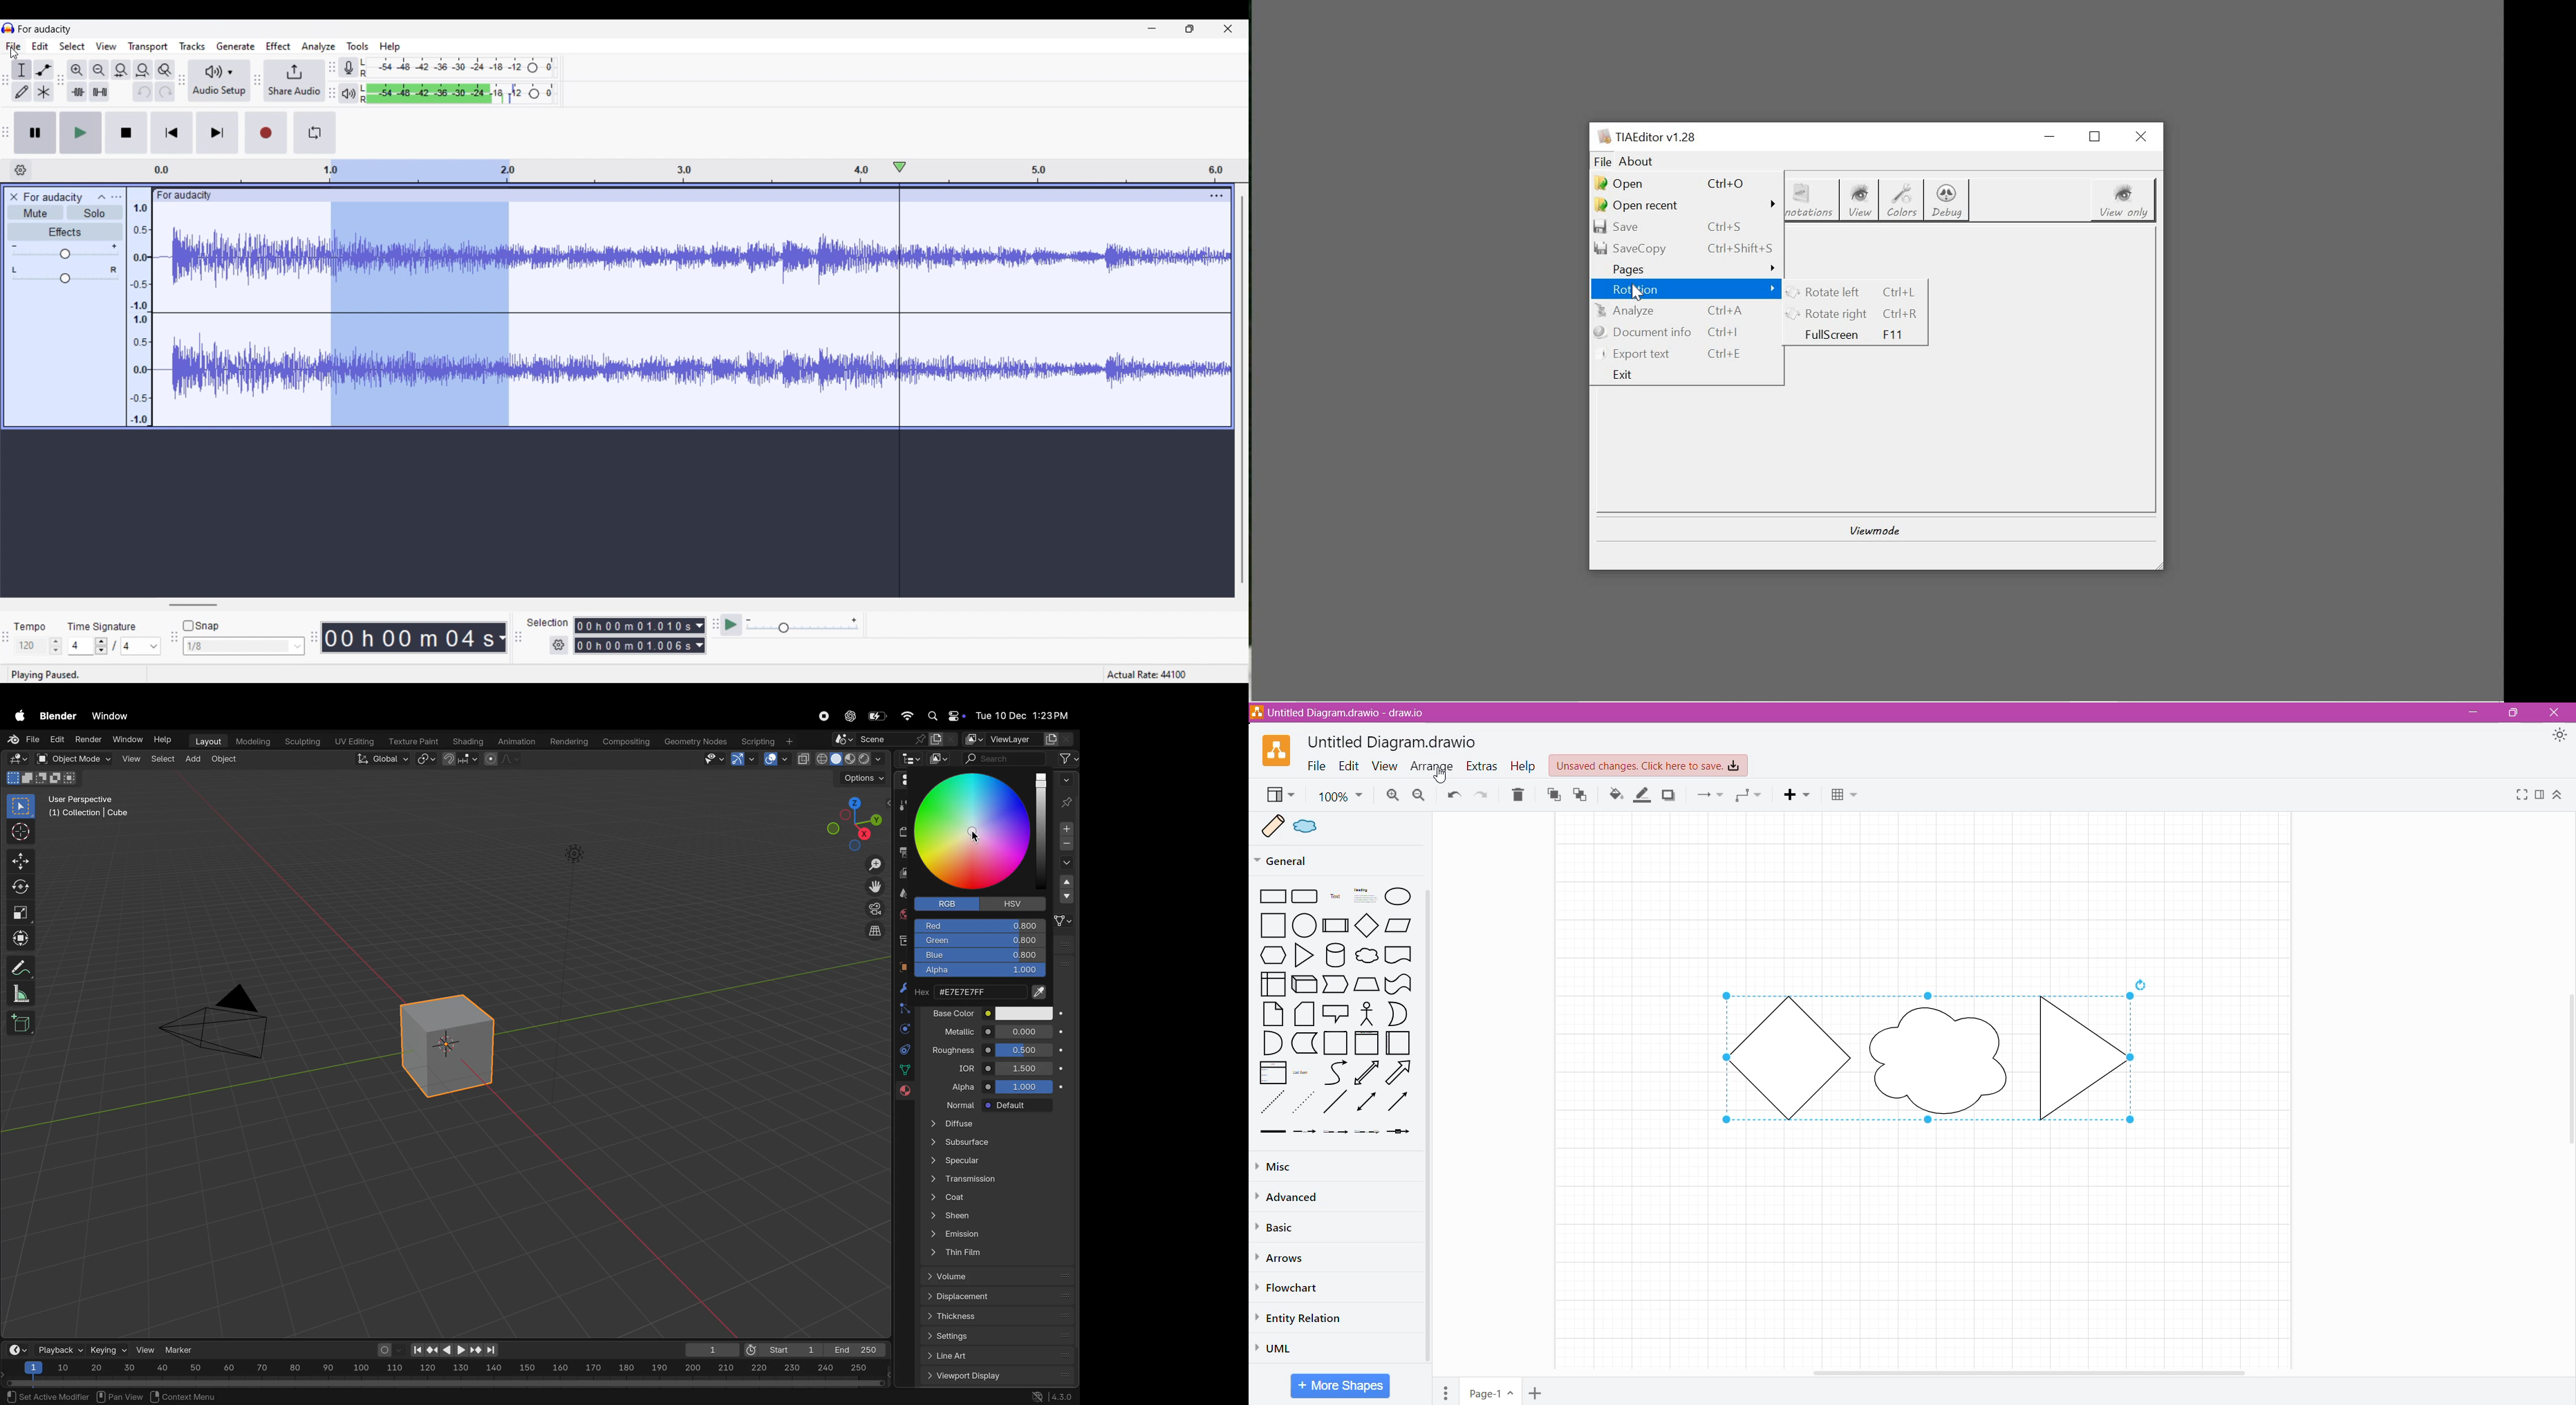  Describe the element at coordinates (18, 887) in the screenshot. I see `rotate` at that location.